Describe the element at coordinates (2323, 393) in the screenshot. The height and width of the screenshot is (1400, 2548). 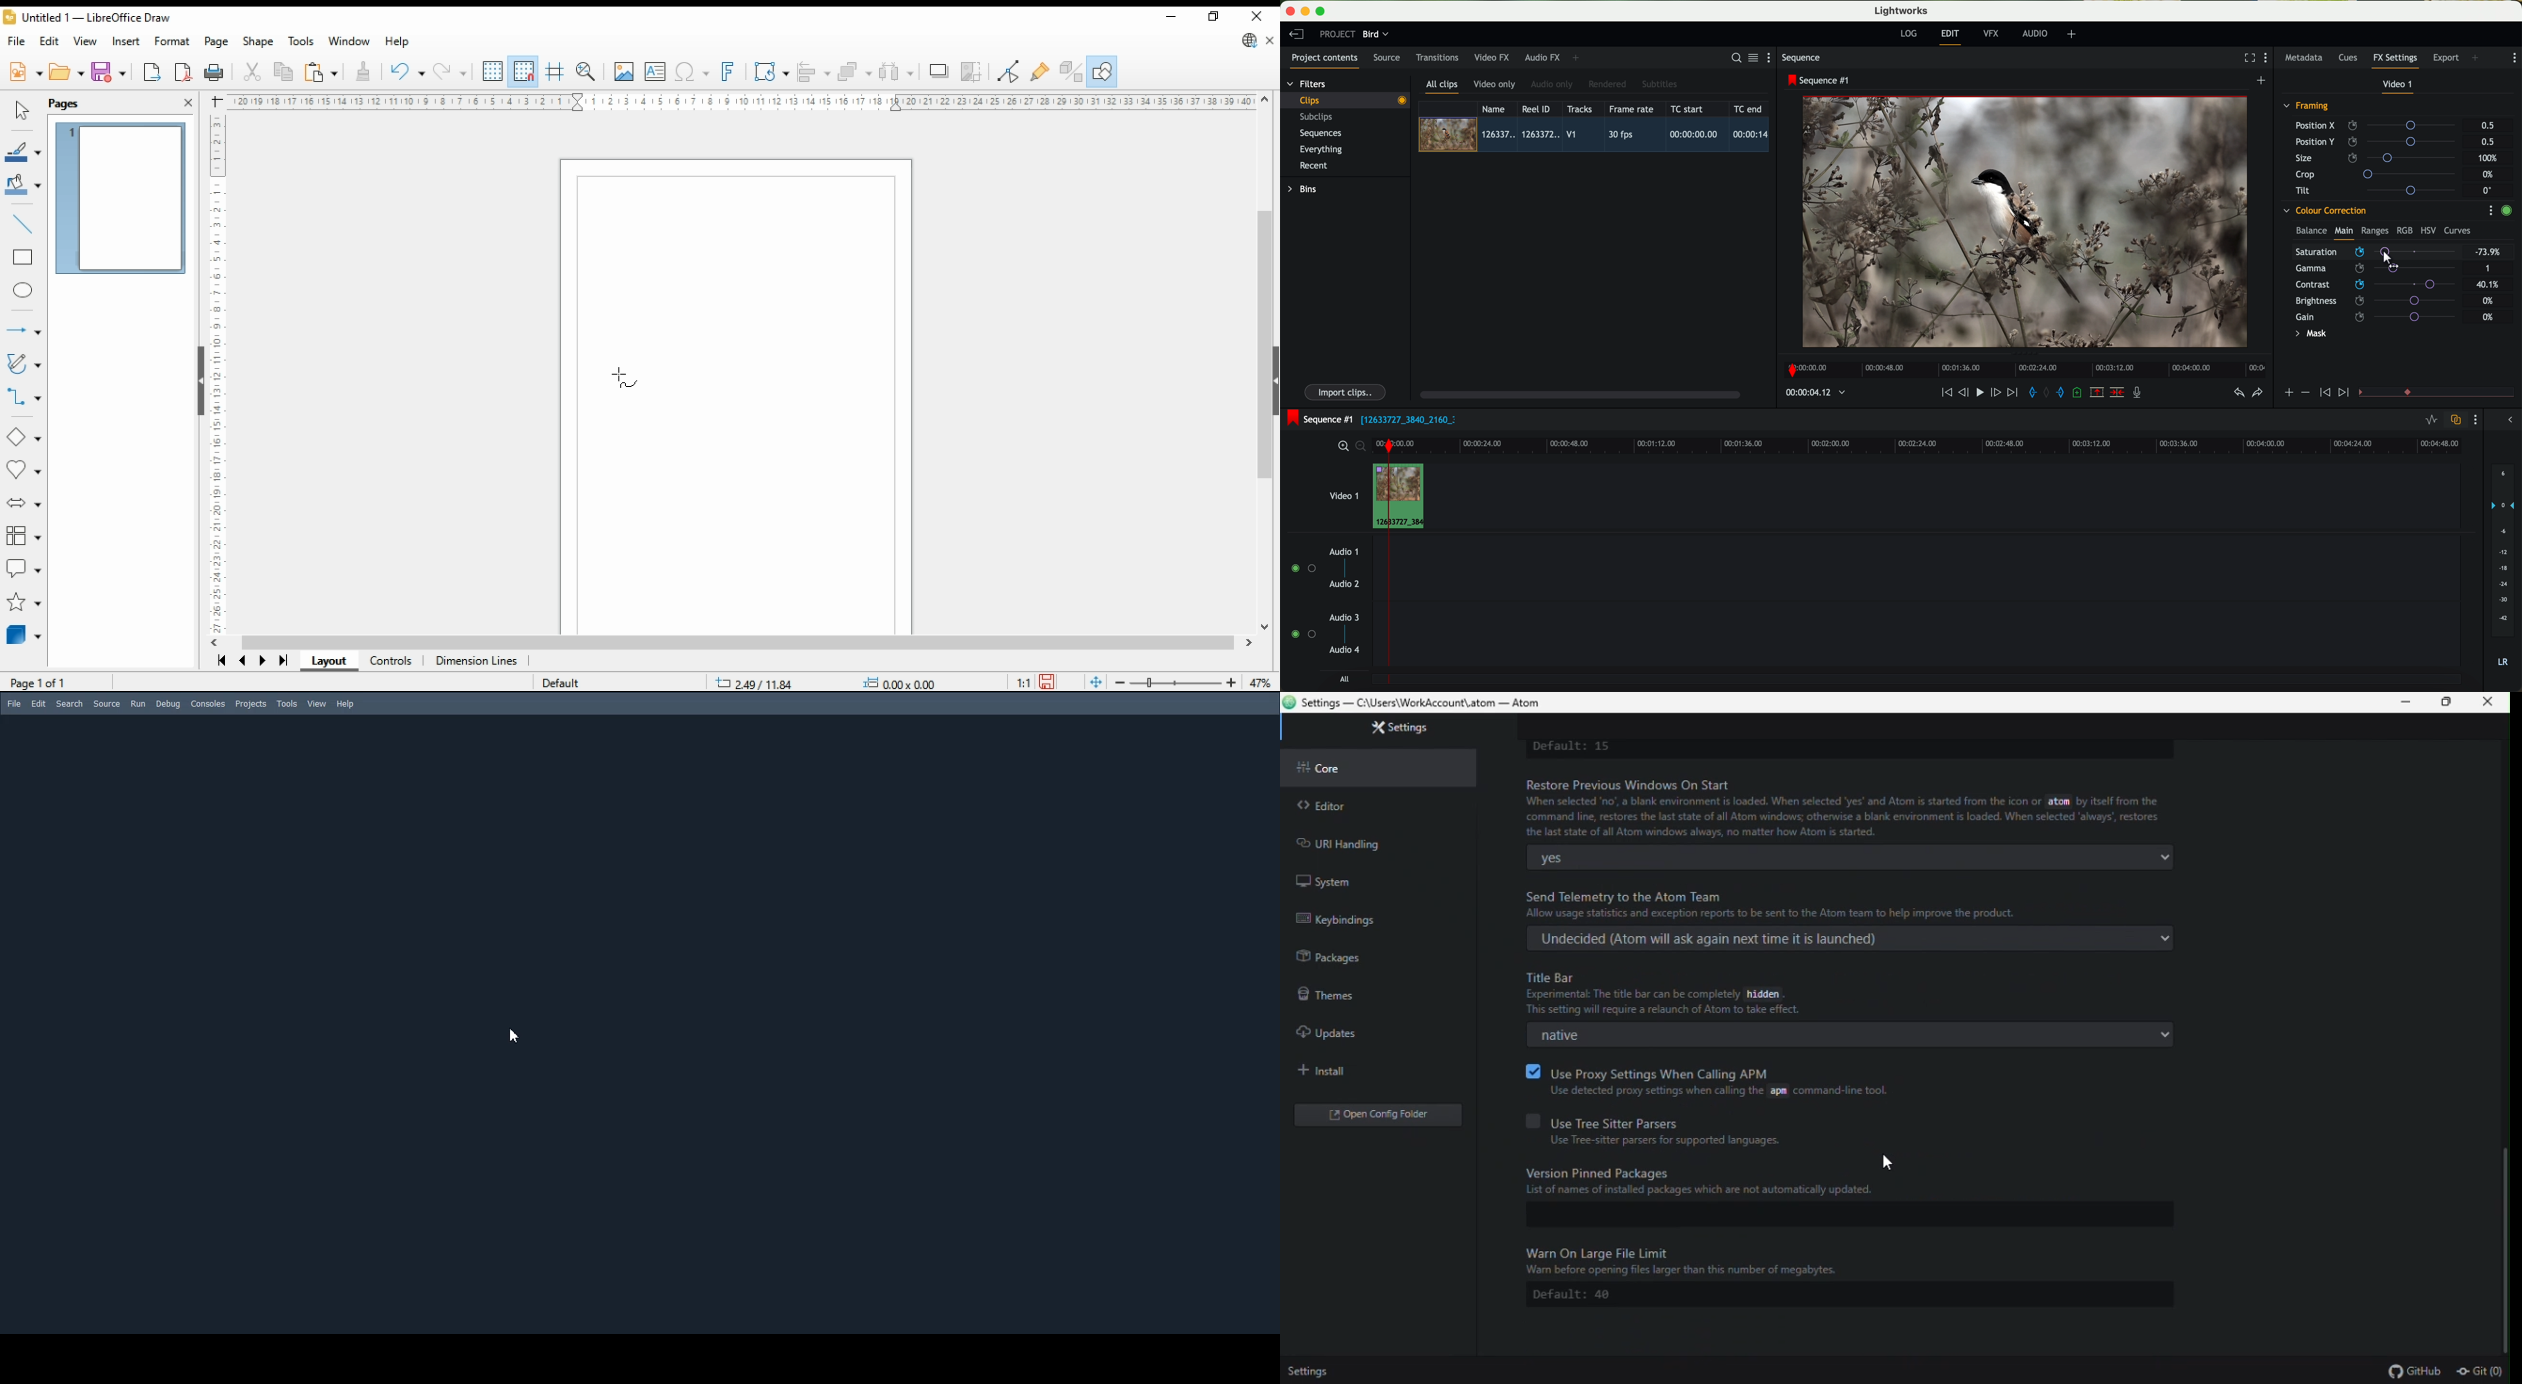
I see `icon` at that location.